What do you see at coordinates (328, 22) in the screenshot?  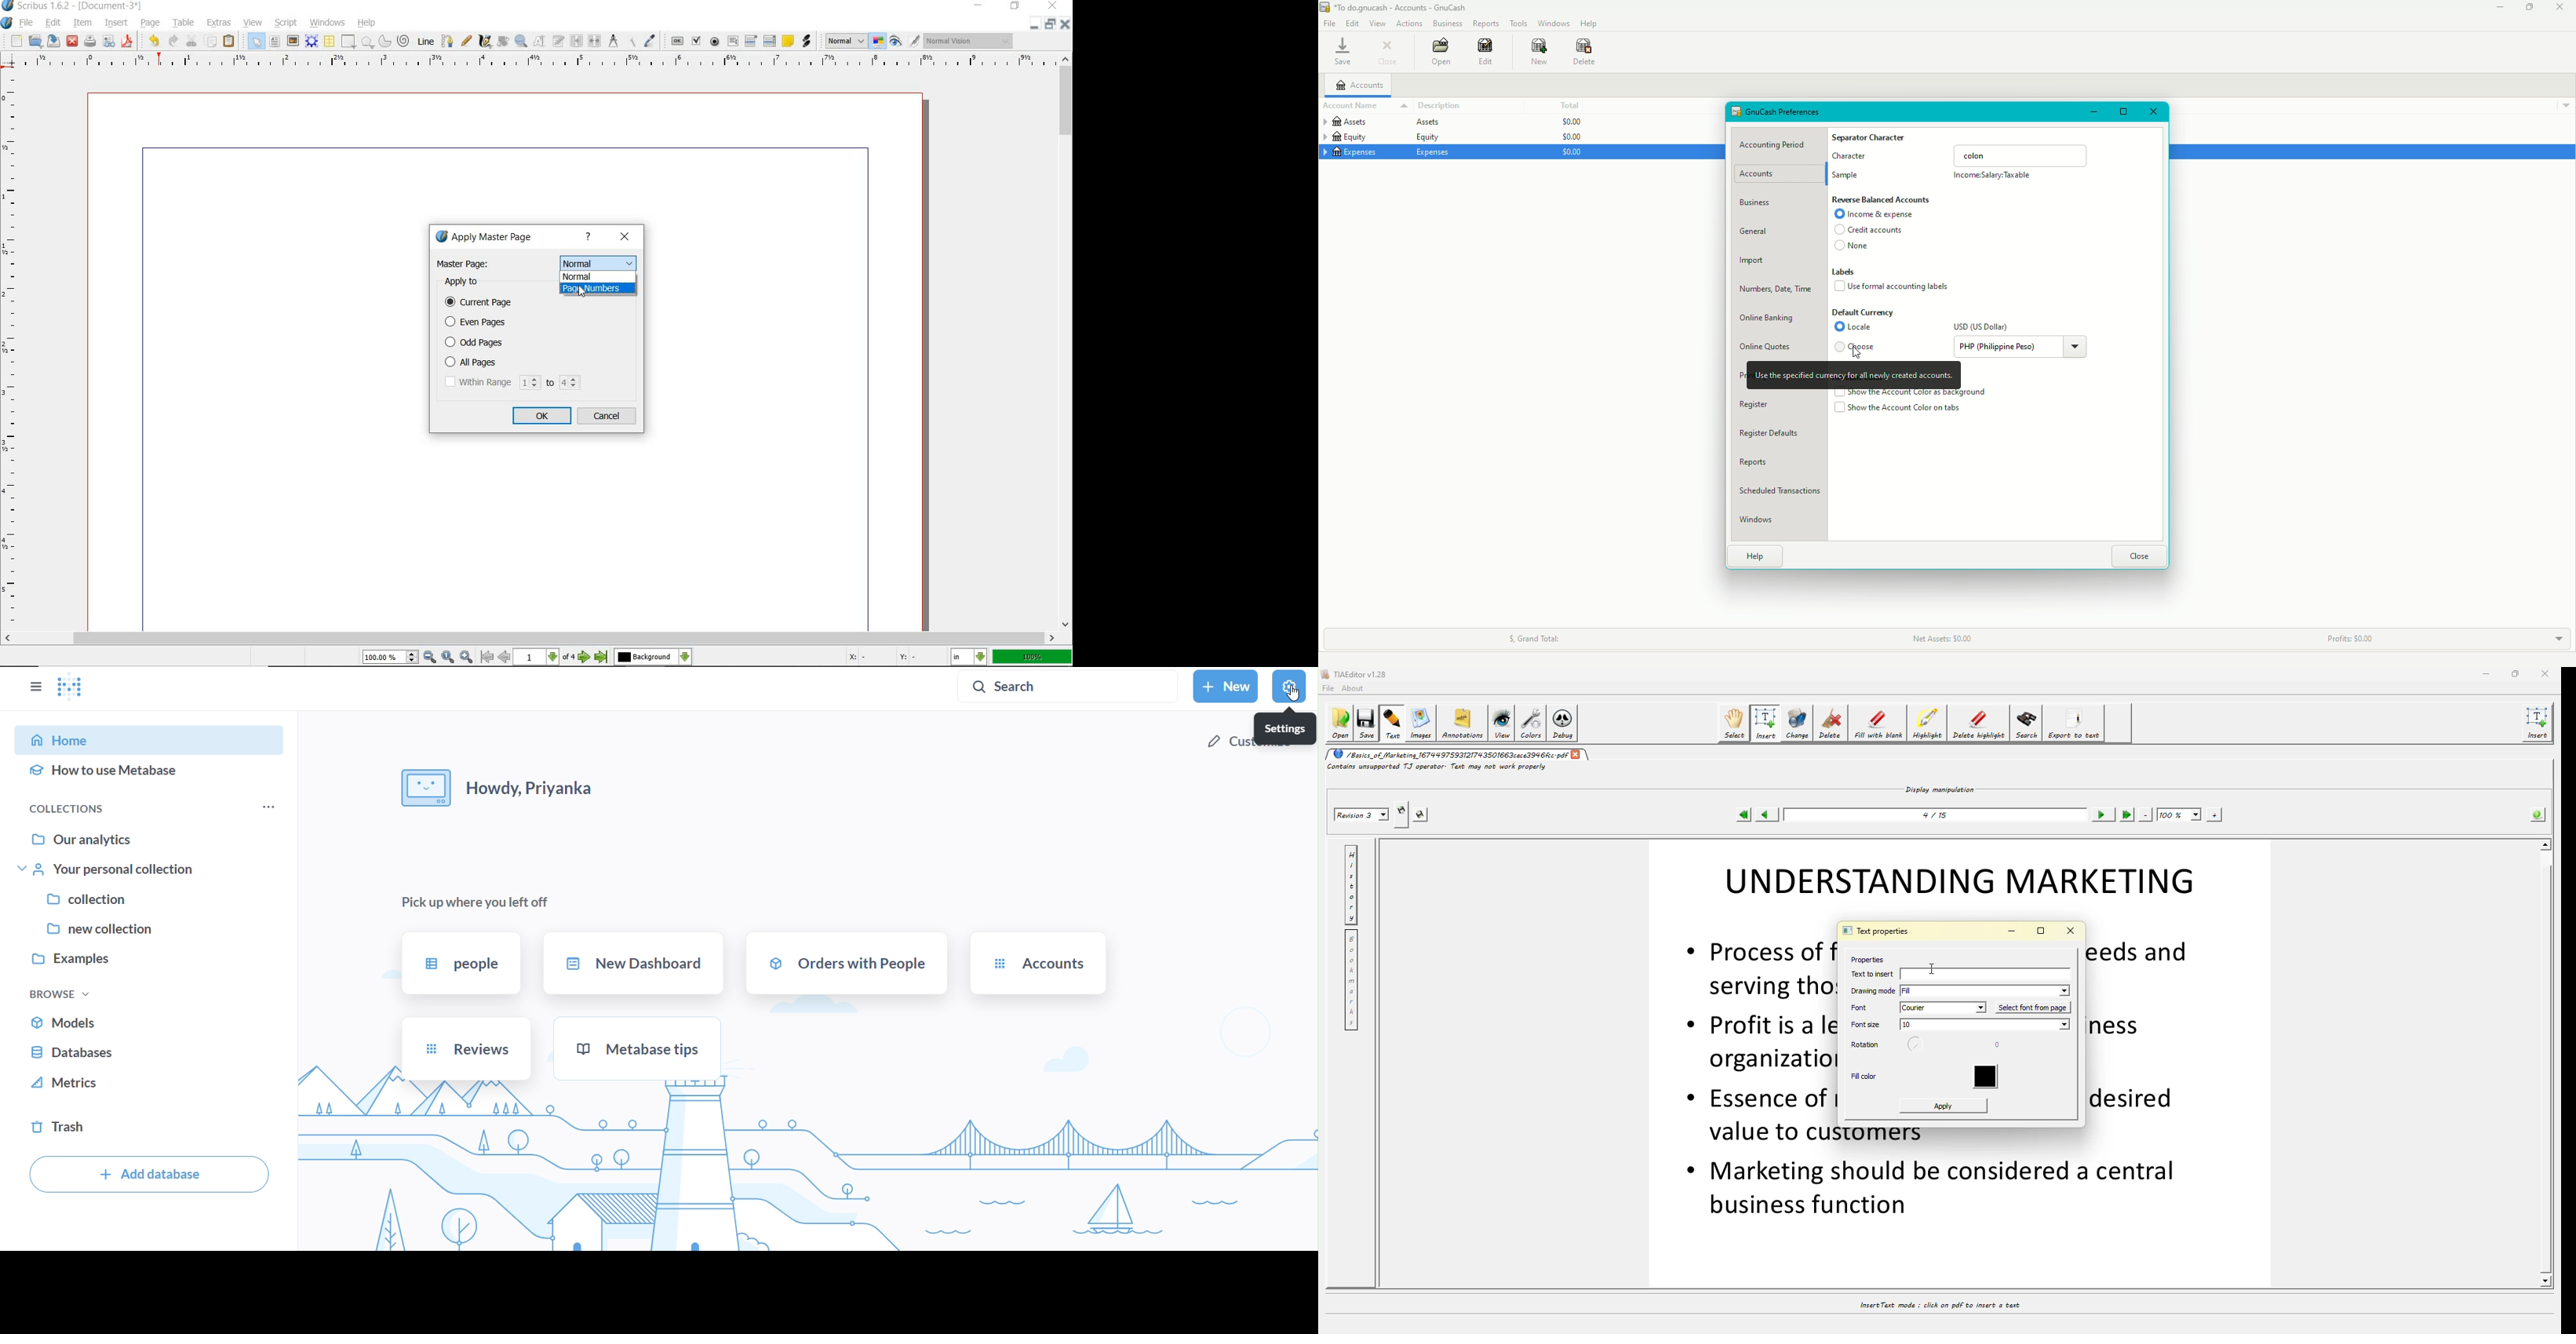 I see `windows` at bounding box center [328, 22].